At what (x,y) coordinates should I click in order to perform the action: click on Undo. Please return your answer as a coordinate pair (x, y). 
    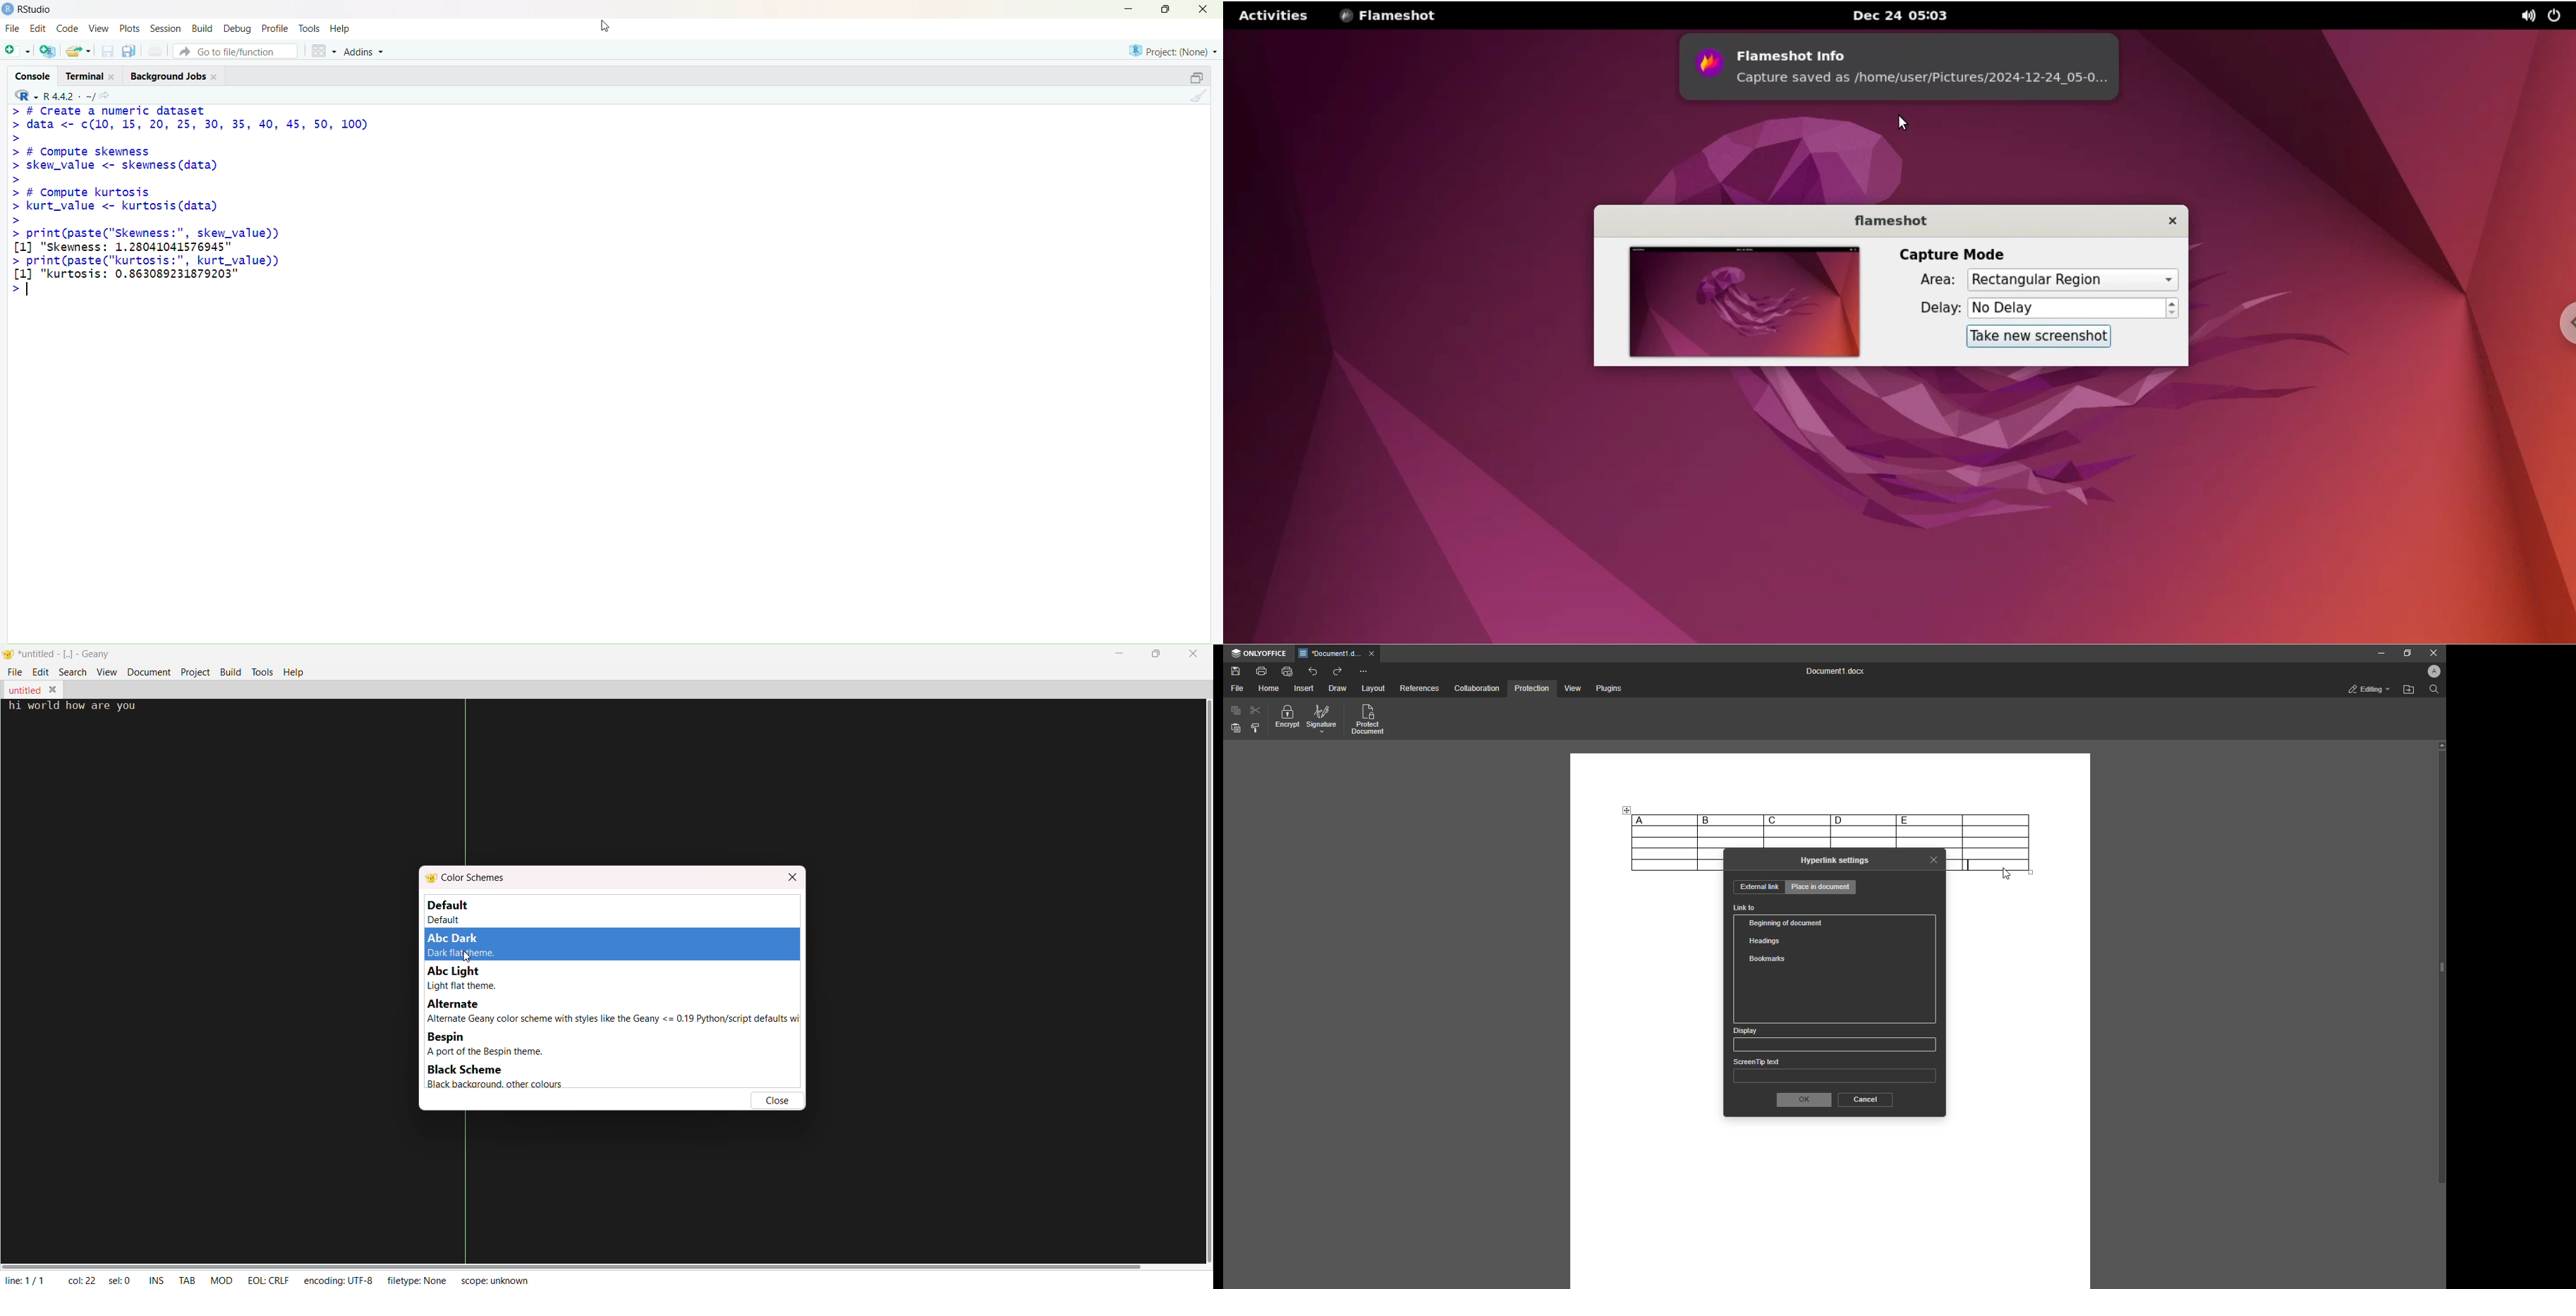
    Looking at the image, I should click on (1313, 671).